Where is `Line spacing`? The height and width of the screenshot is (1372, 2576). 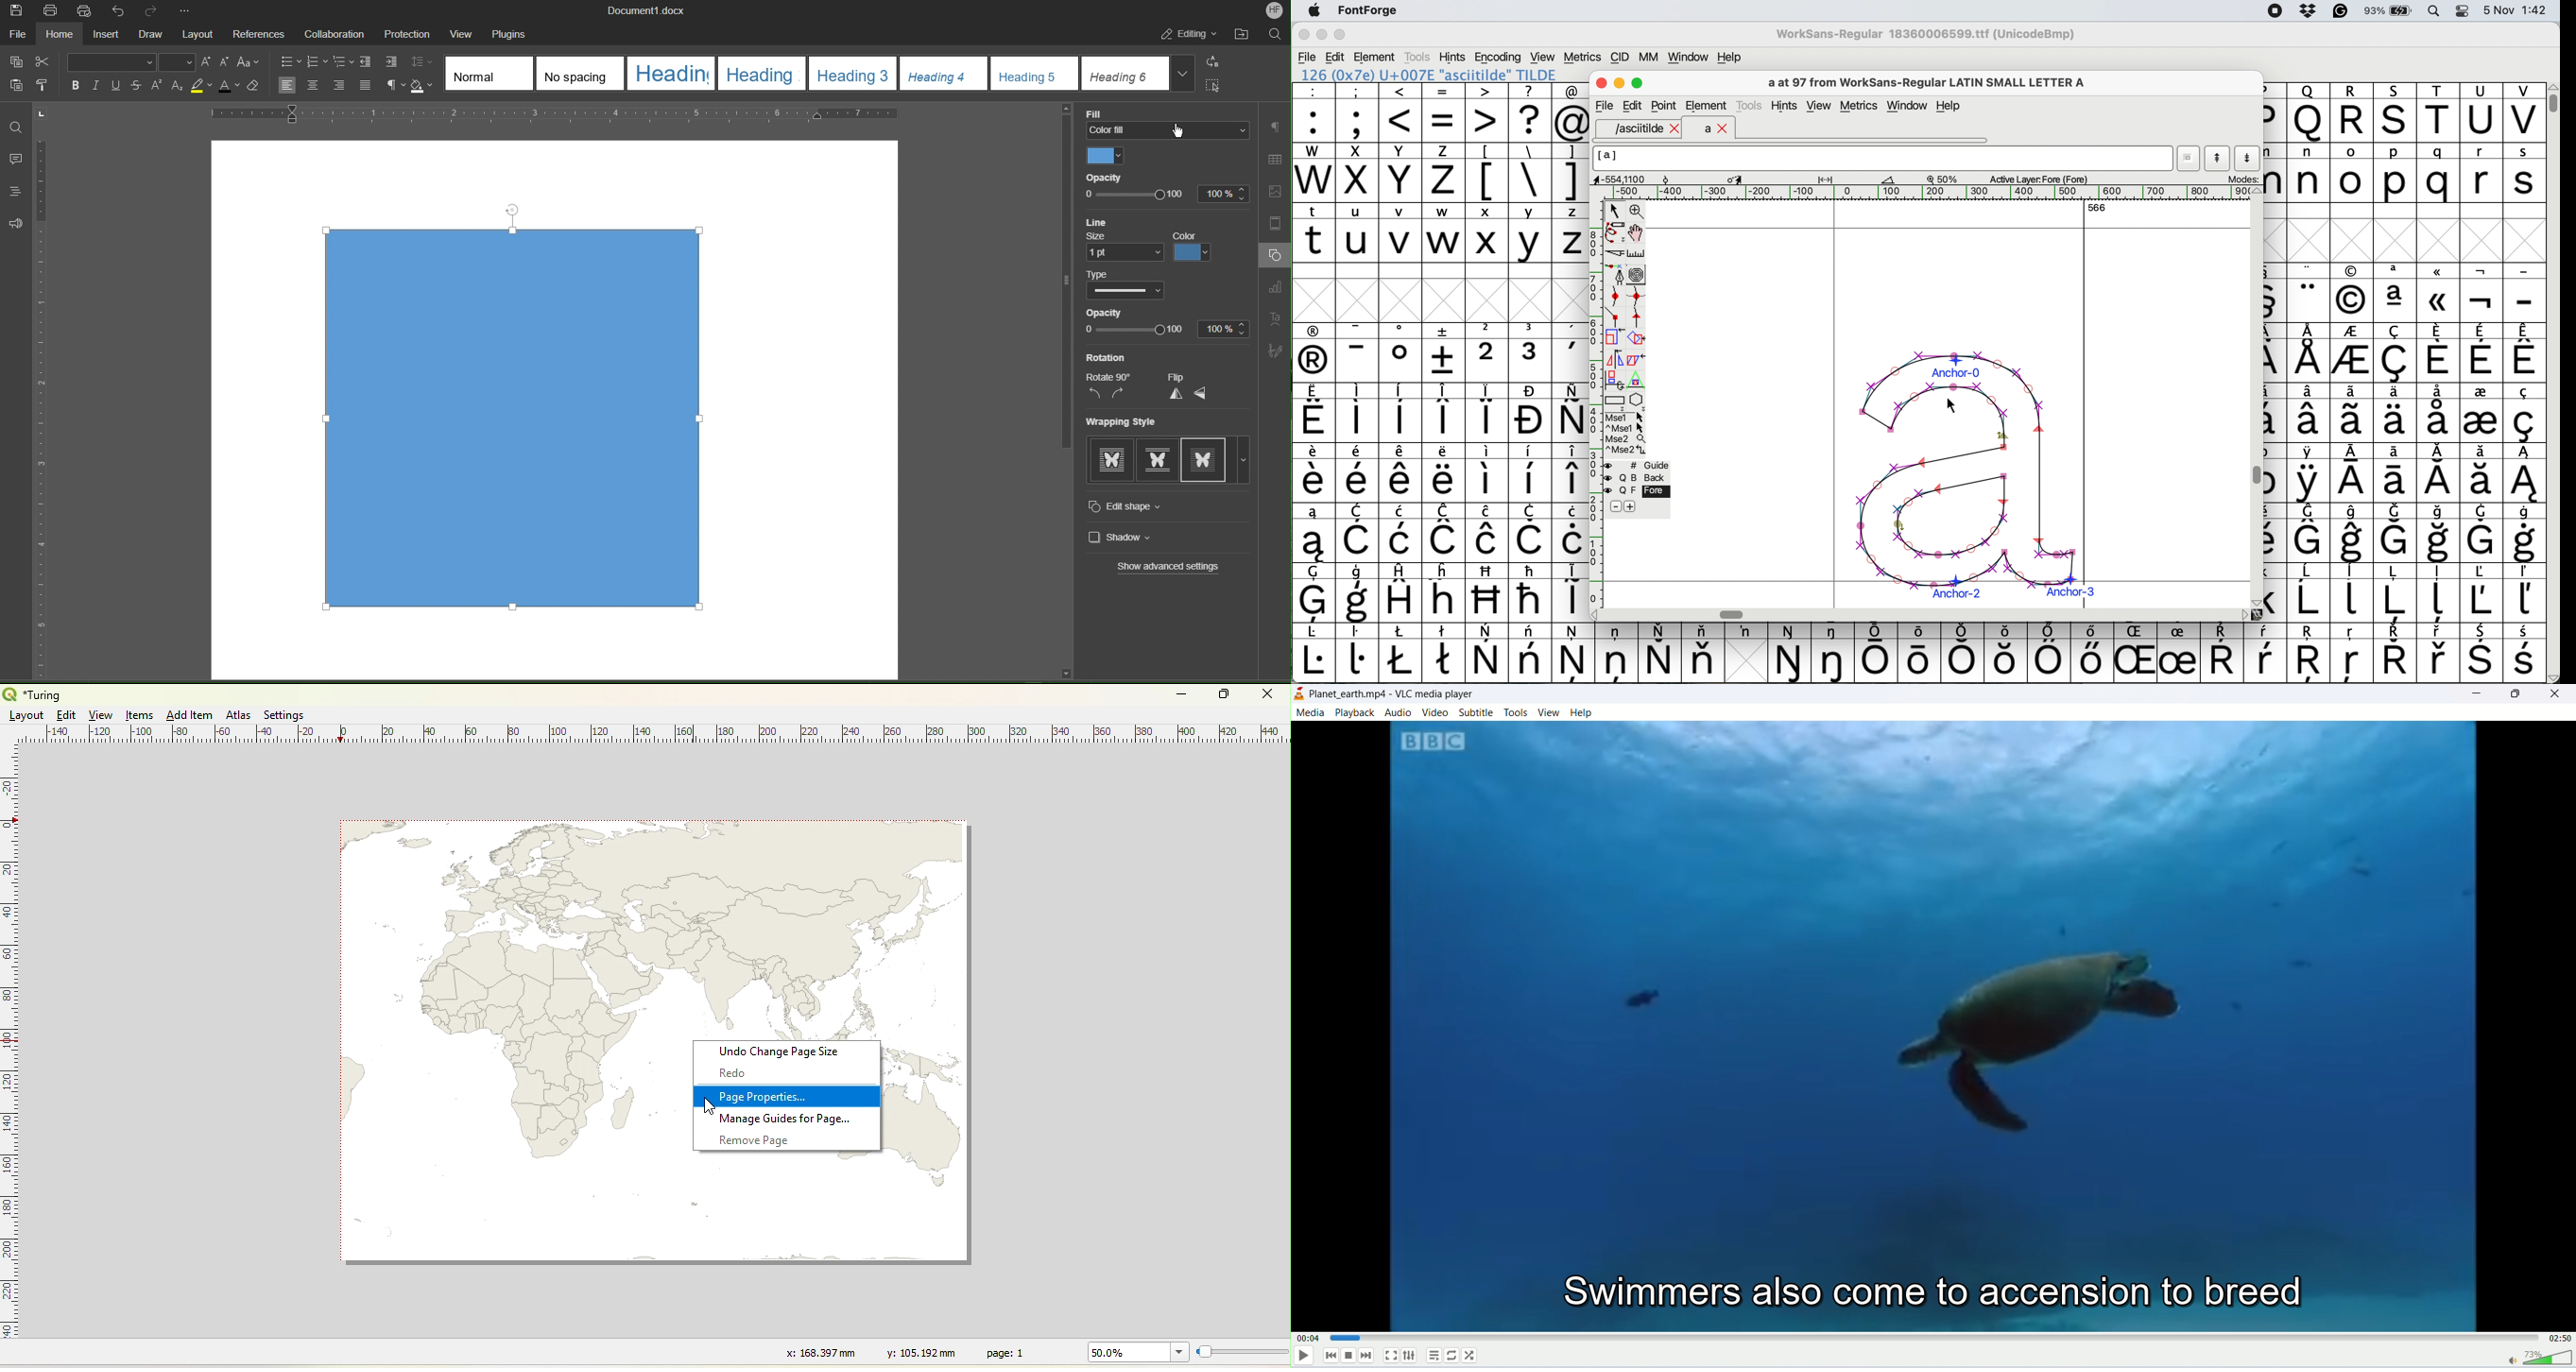 Line spacing is located at coordinates (423, 61).